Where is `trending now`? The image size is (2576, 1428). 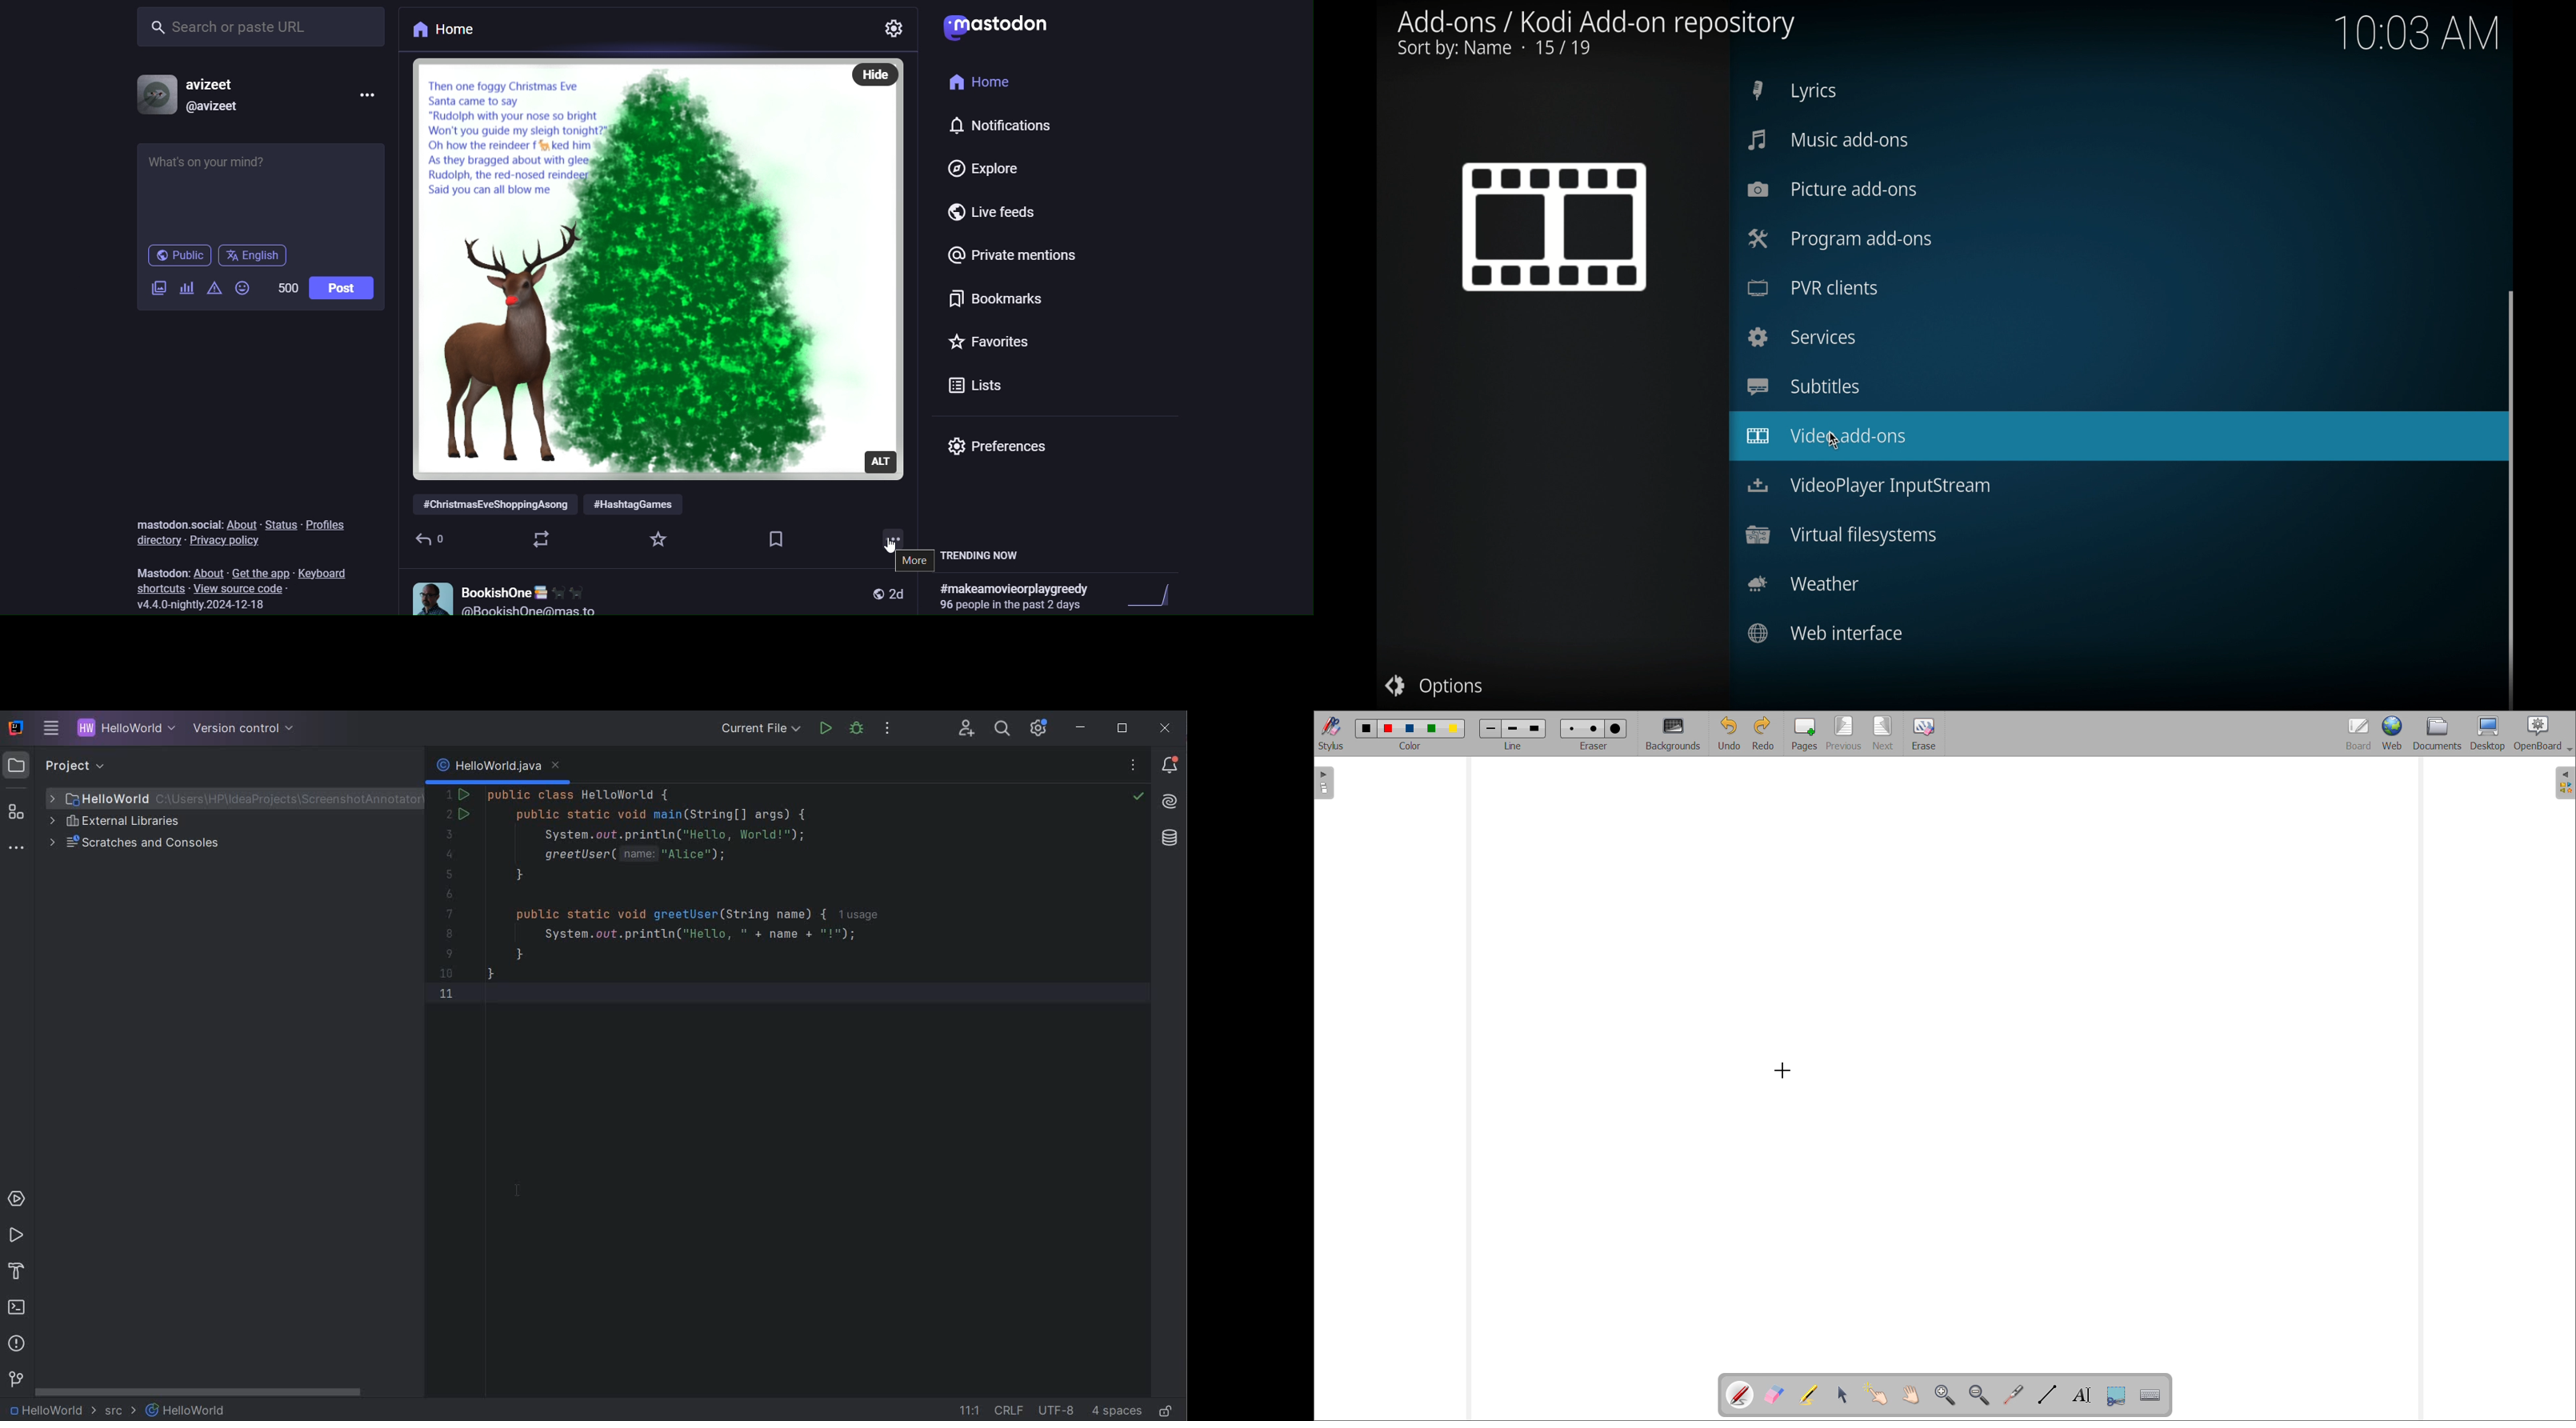 trending now is located at coordinates (987, 556).